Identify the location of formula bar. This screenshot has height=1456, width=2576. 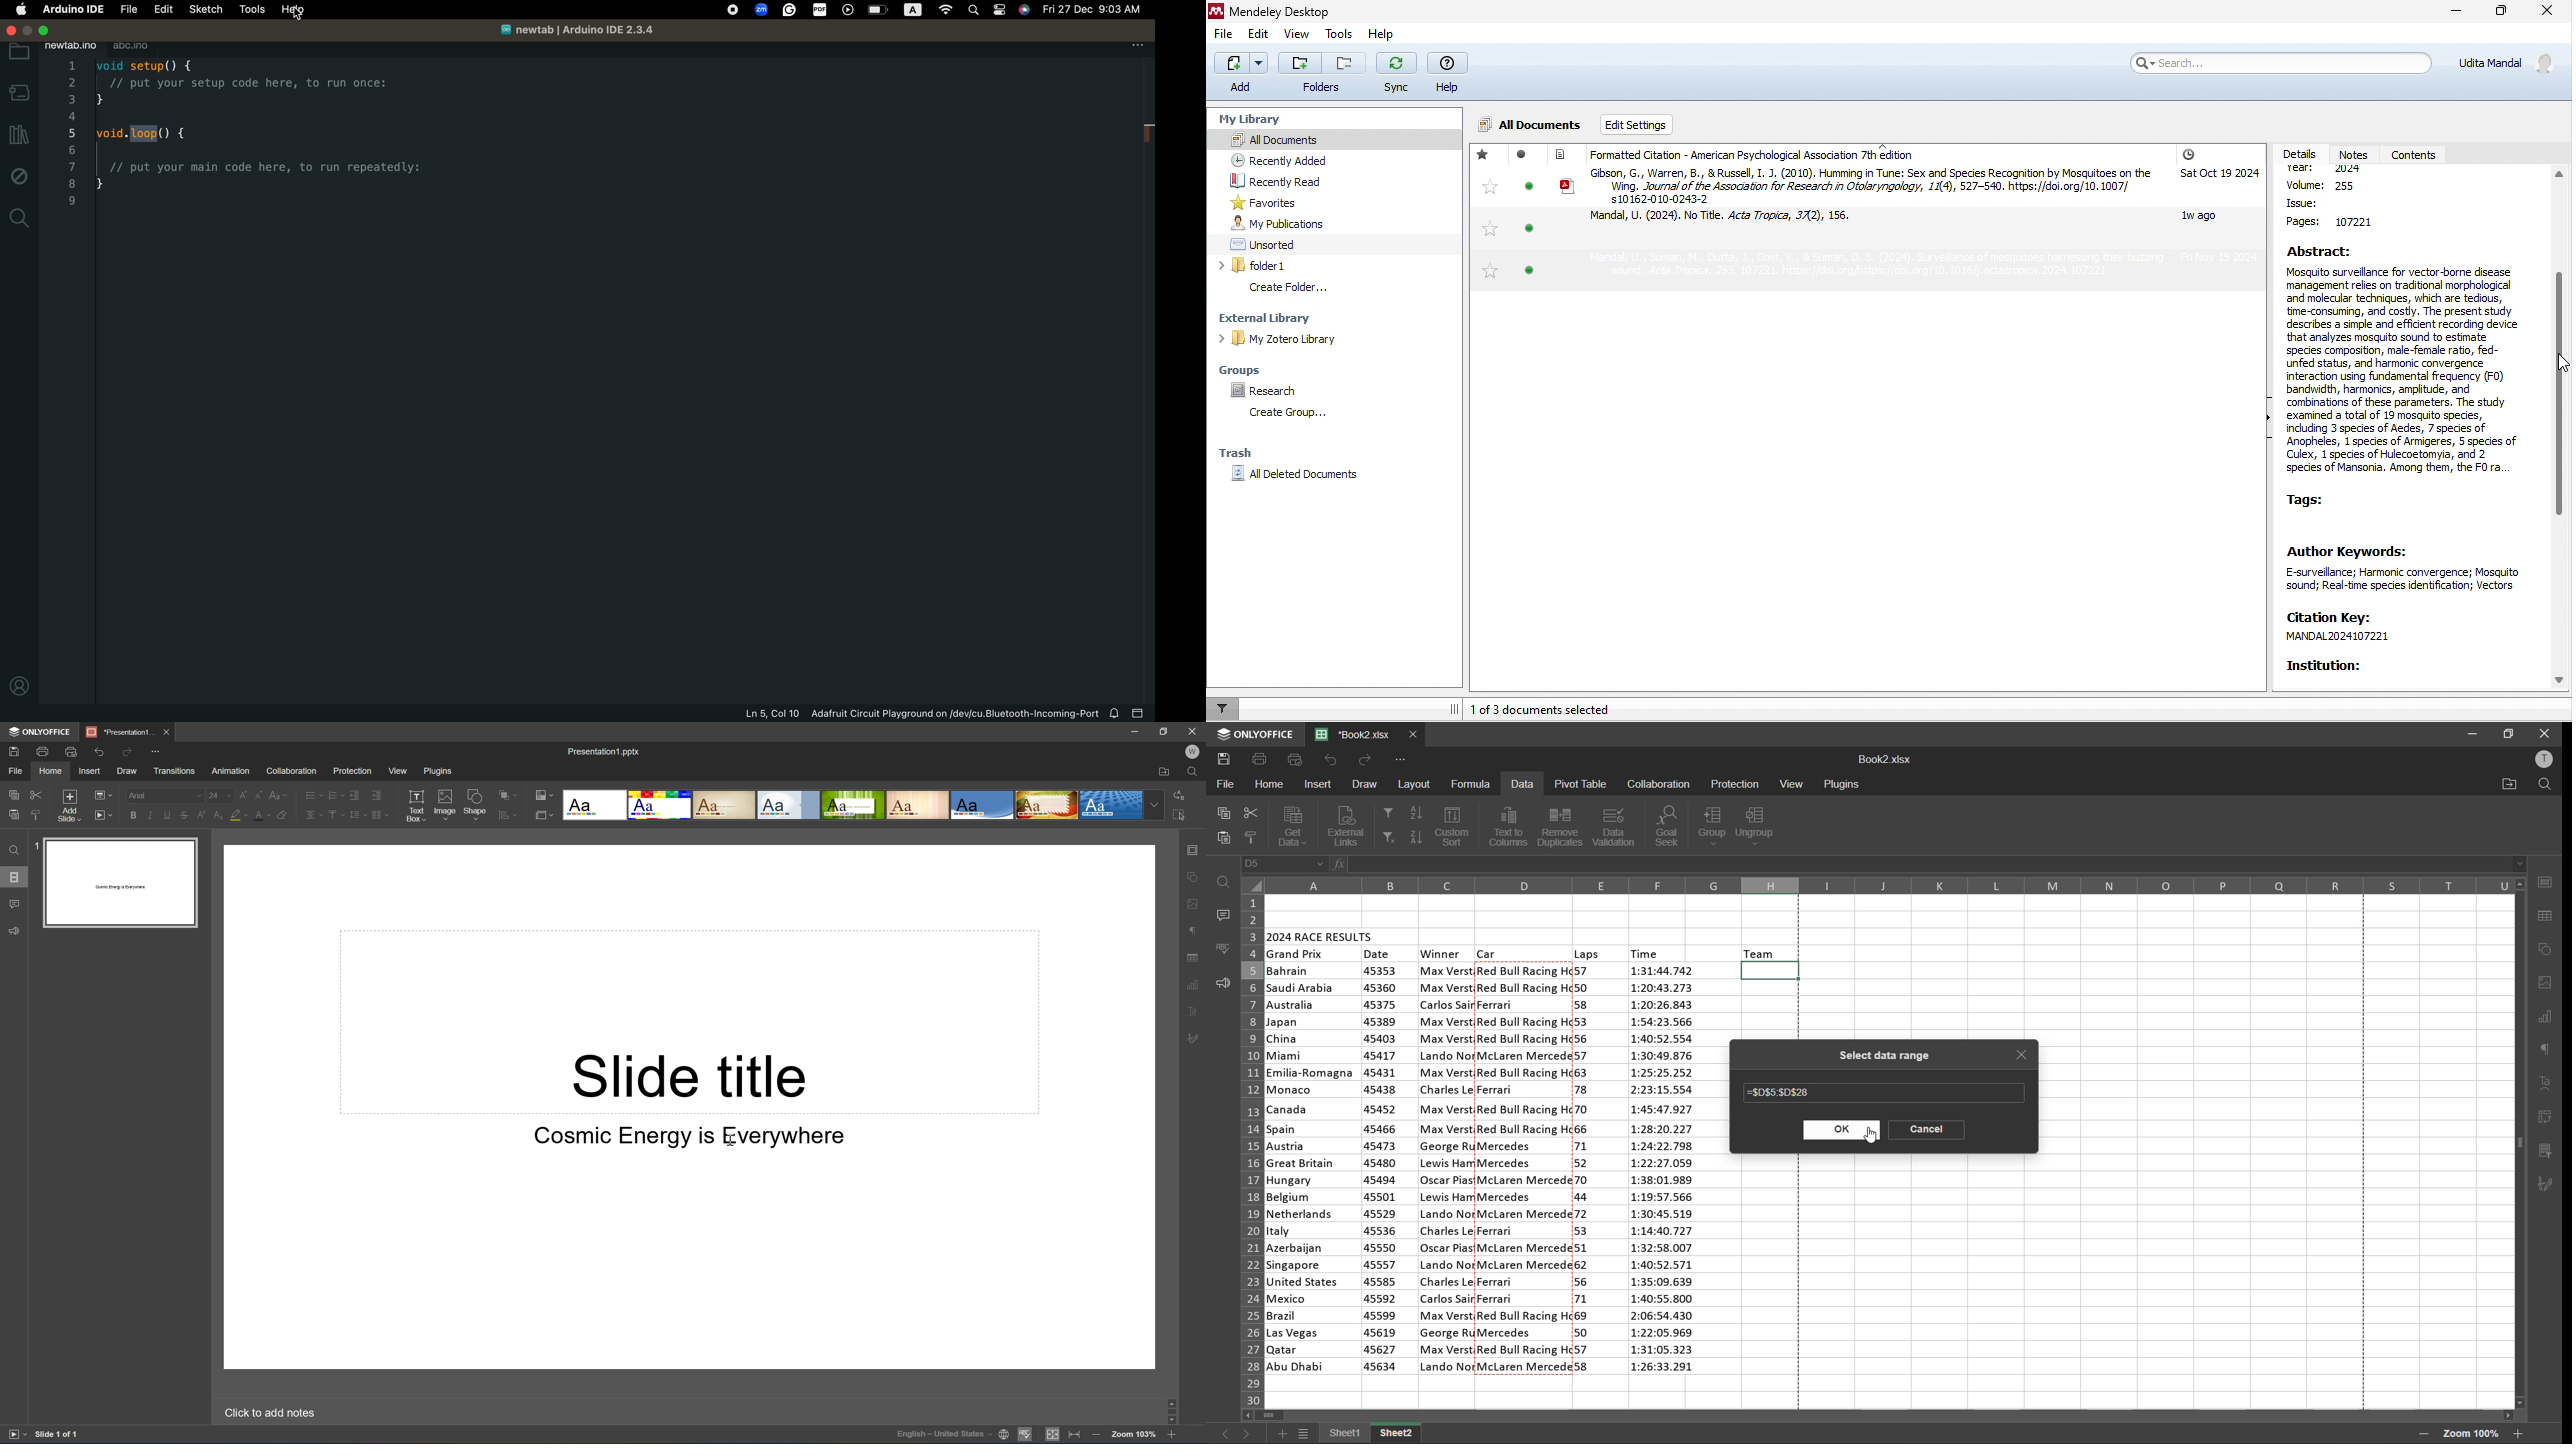
(1938, 864).